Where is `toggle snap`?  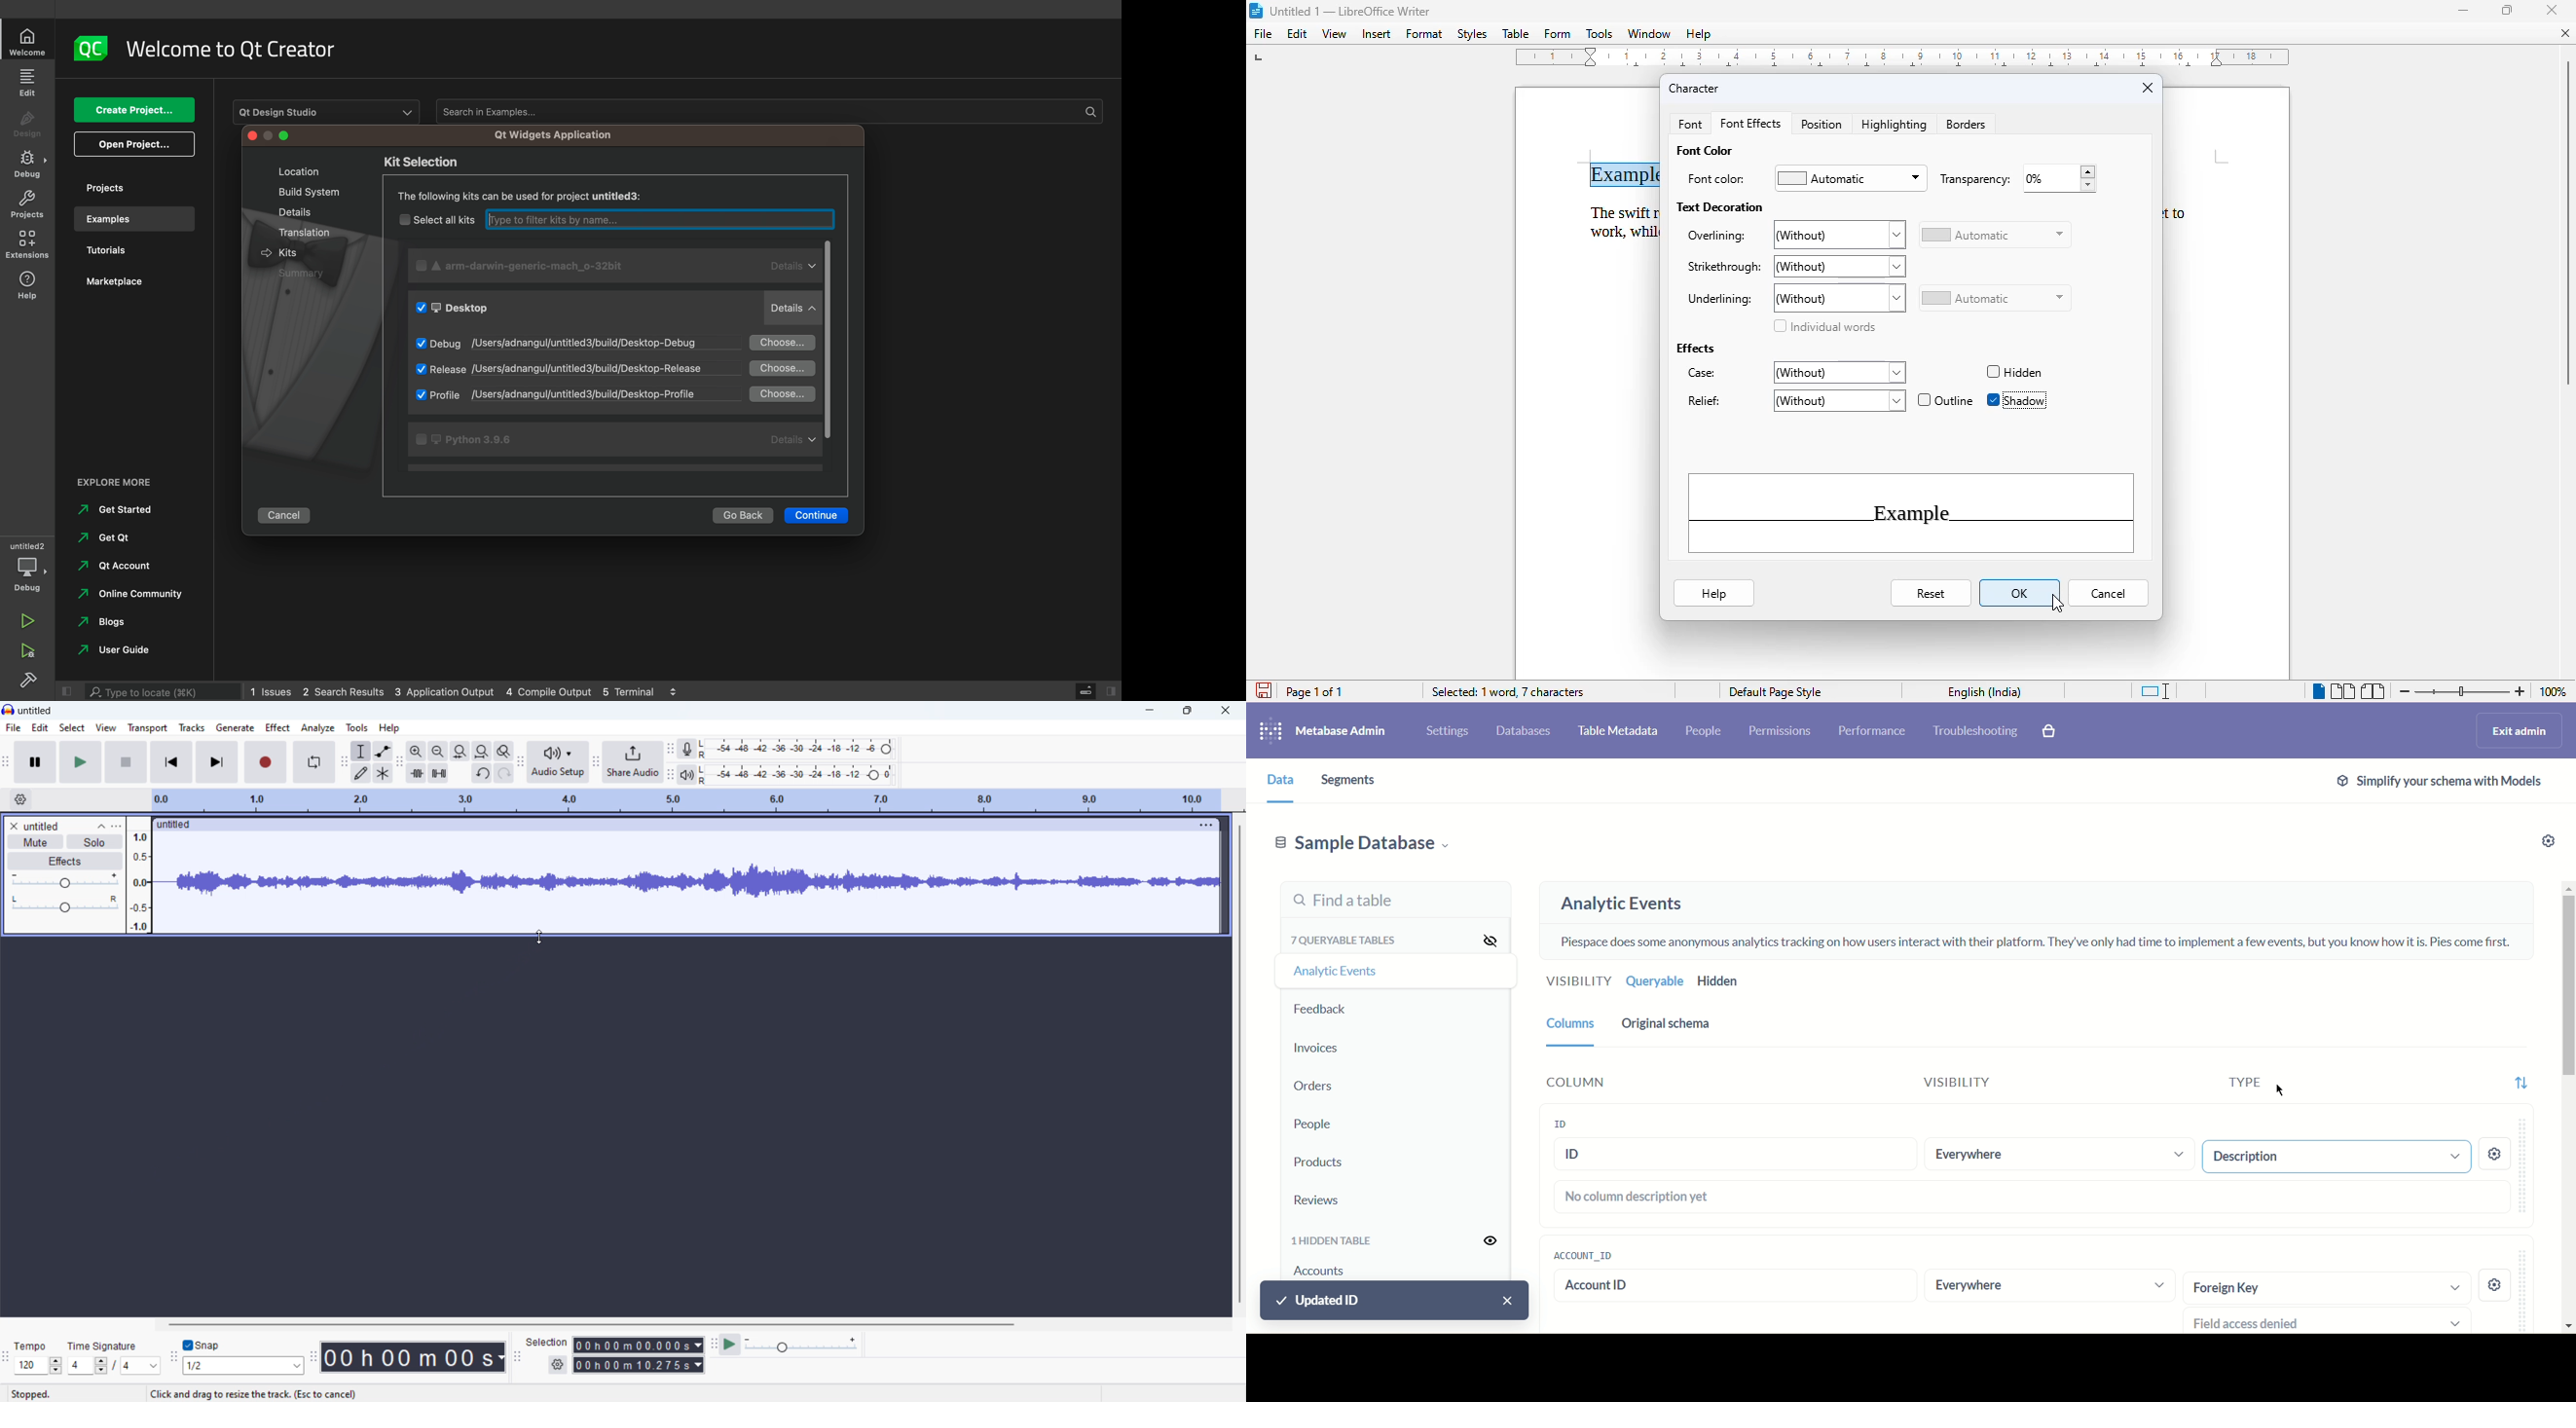
toggle snap is located at coordinates (201, 1345).